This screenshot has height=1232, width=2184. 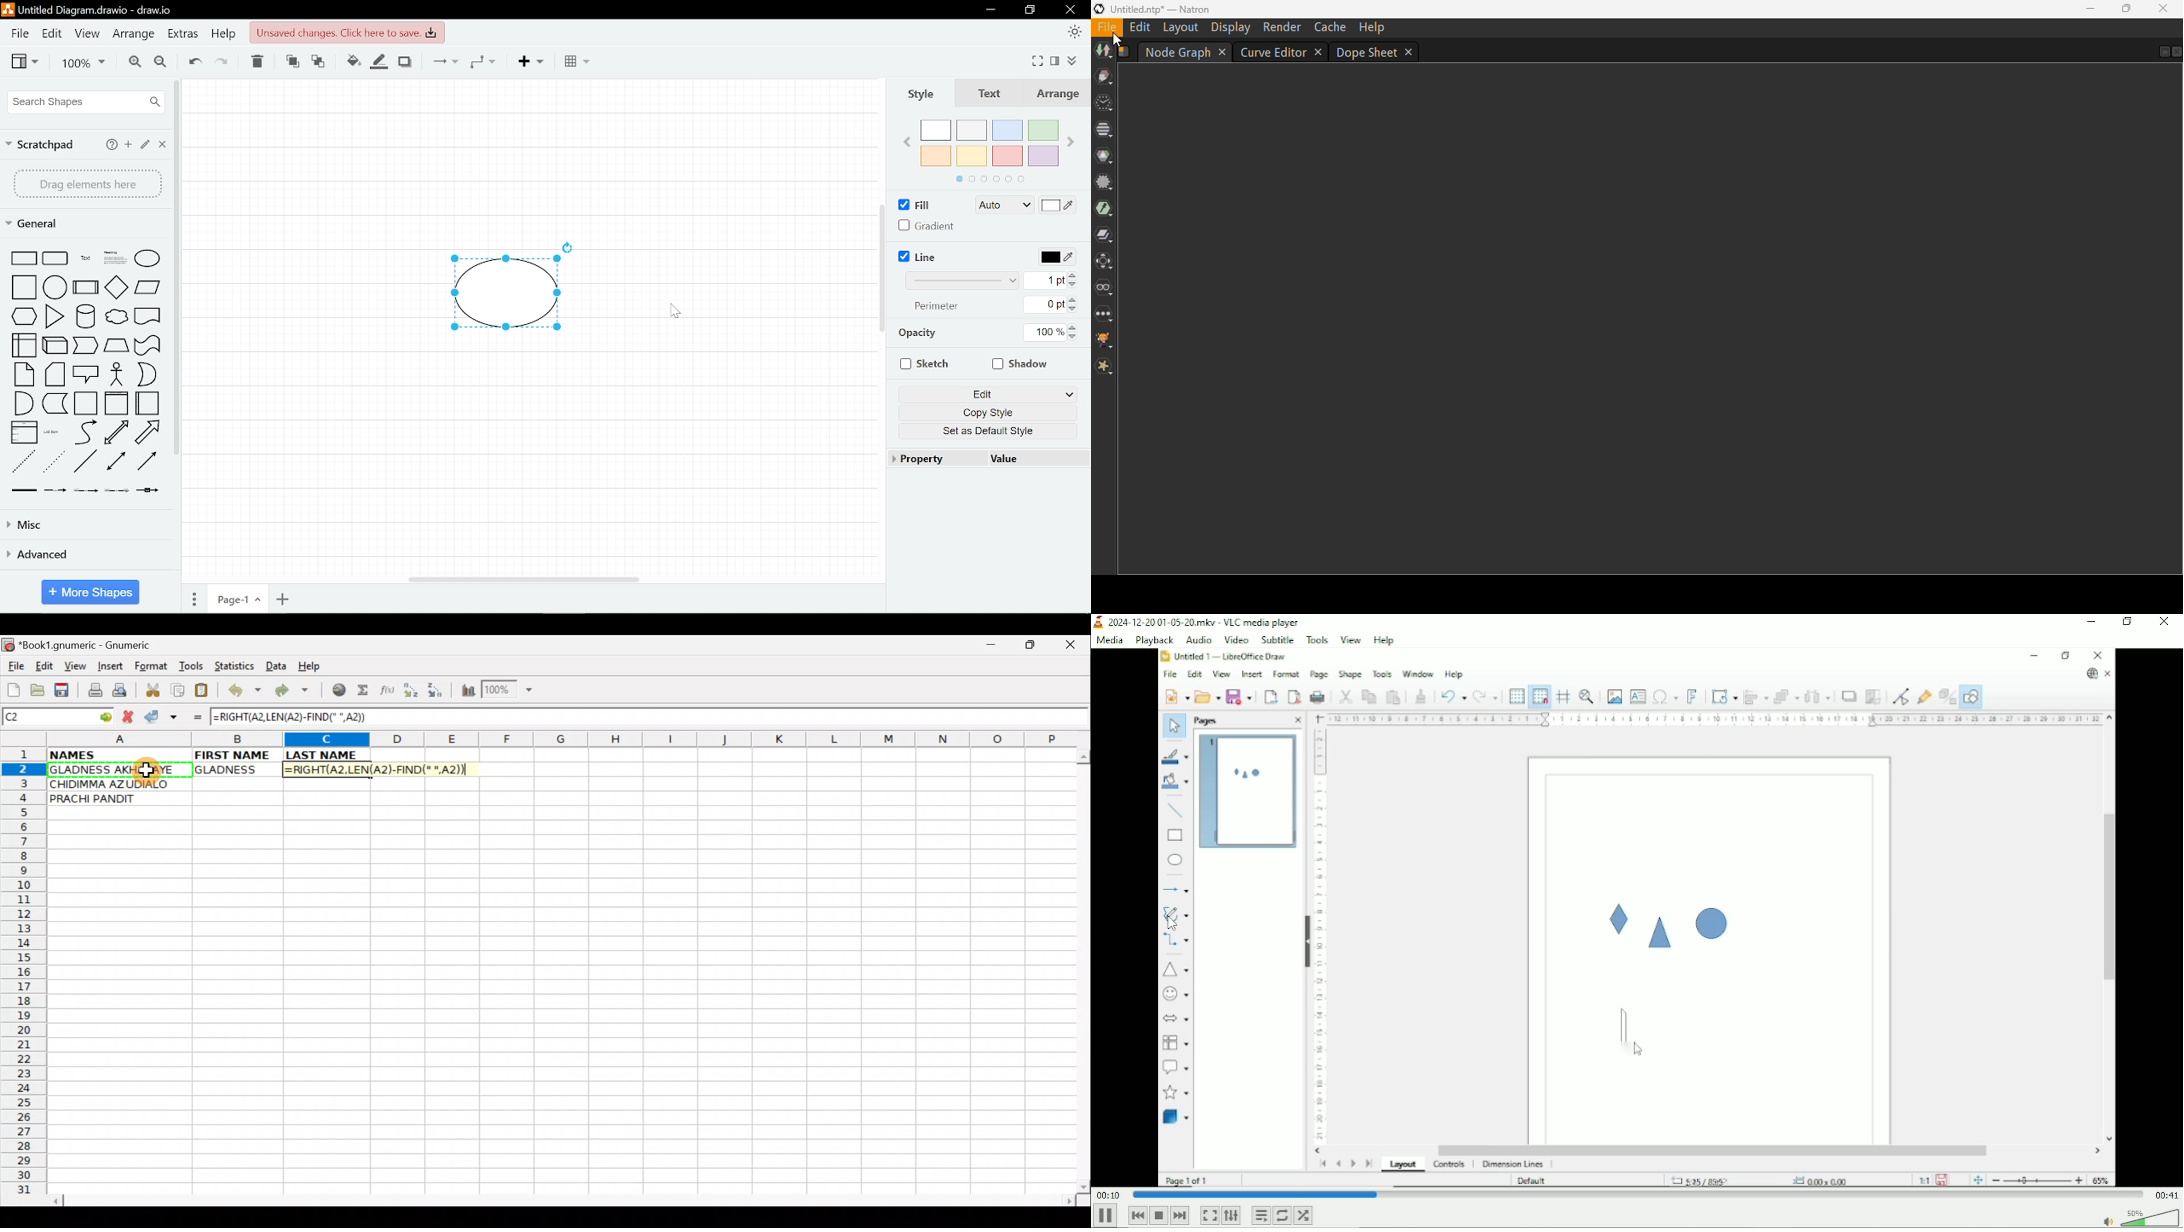 What do you see at coordinates (915, 205) in the screenshot?
I see `Fill` at bounding box center [915, 205].